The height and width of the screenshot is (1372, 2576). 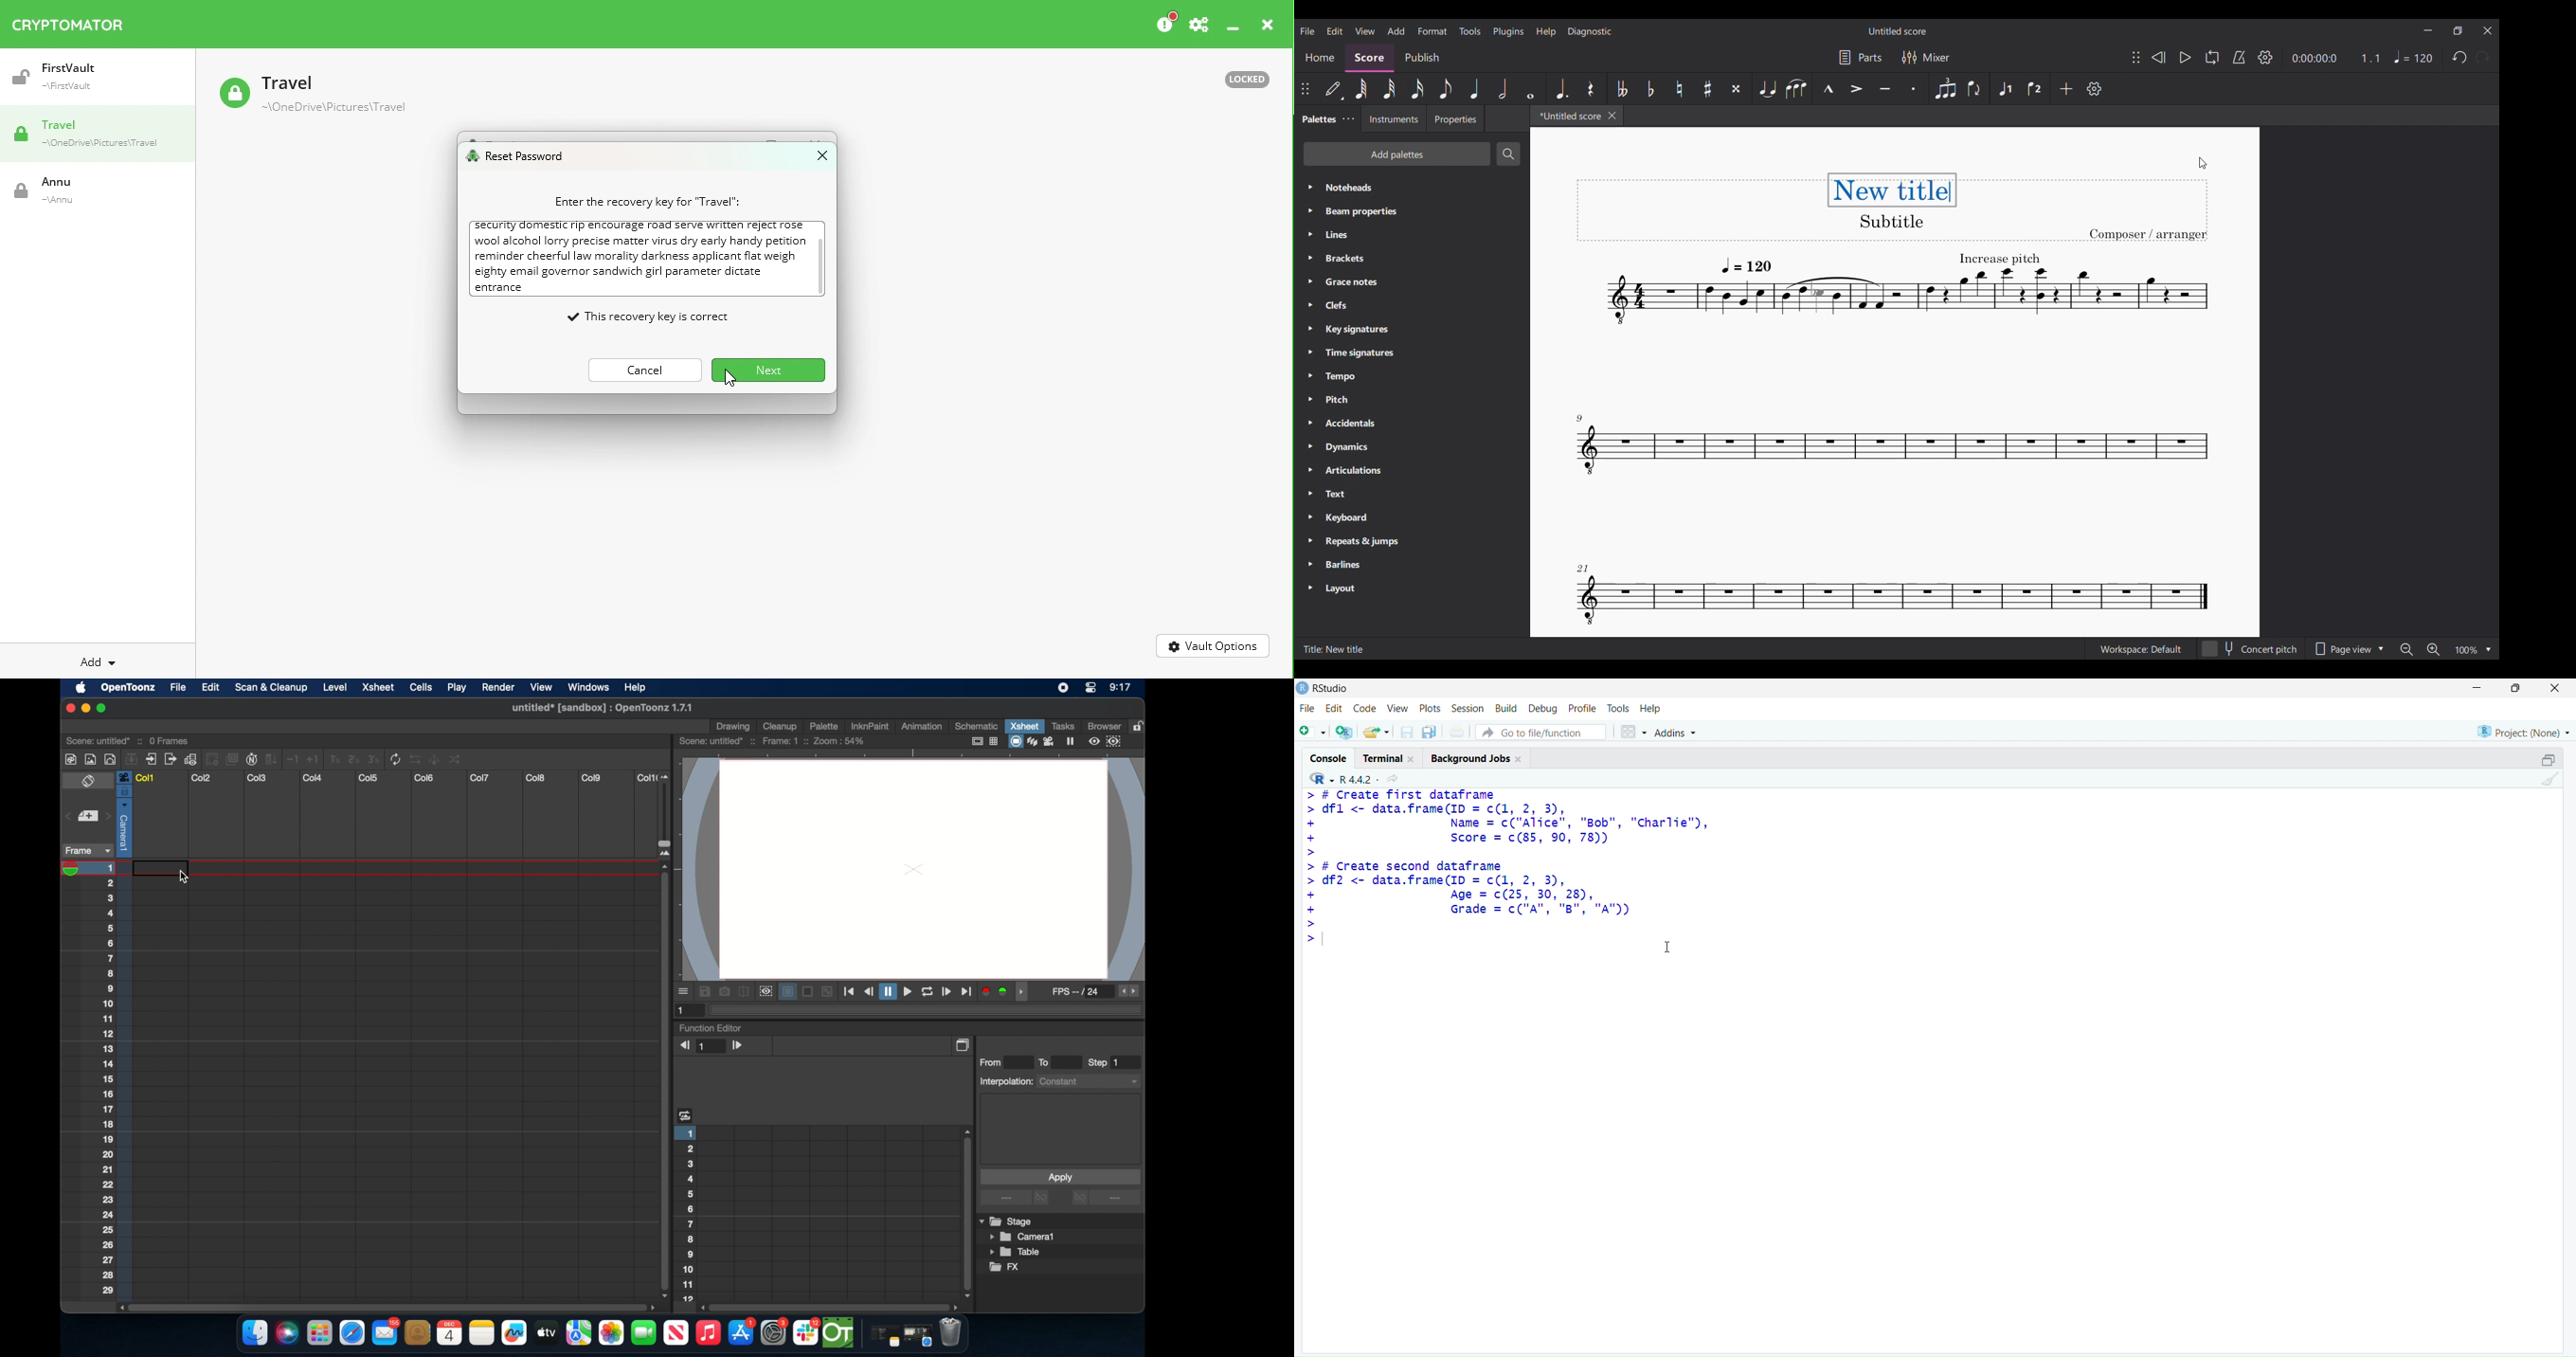 What do you see at coordinates (1885, 89) in the screenshot?
I see `Tenuto` at bounding box center [1885, 89].